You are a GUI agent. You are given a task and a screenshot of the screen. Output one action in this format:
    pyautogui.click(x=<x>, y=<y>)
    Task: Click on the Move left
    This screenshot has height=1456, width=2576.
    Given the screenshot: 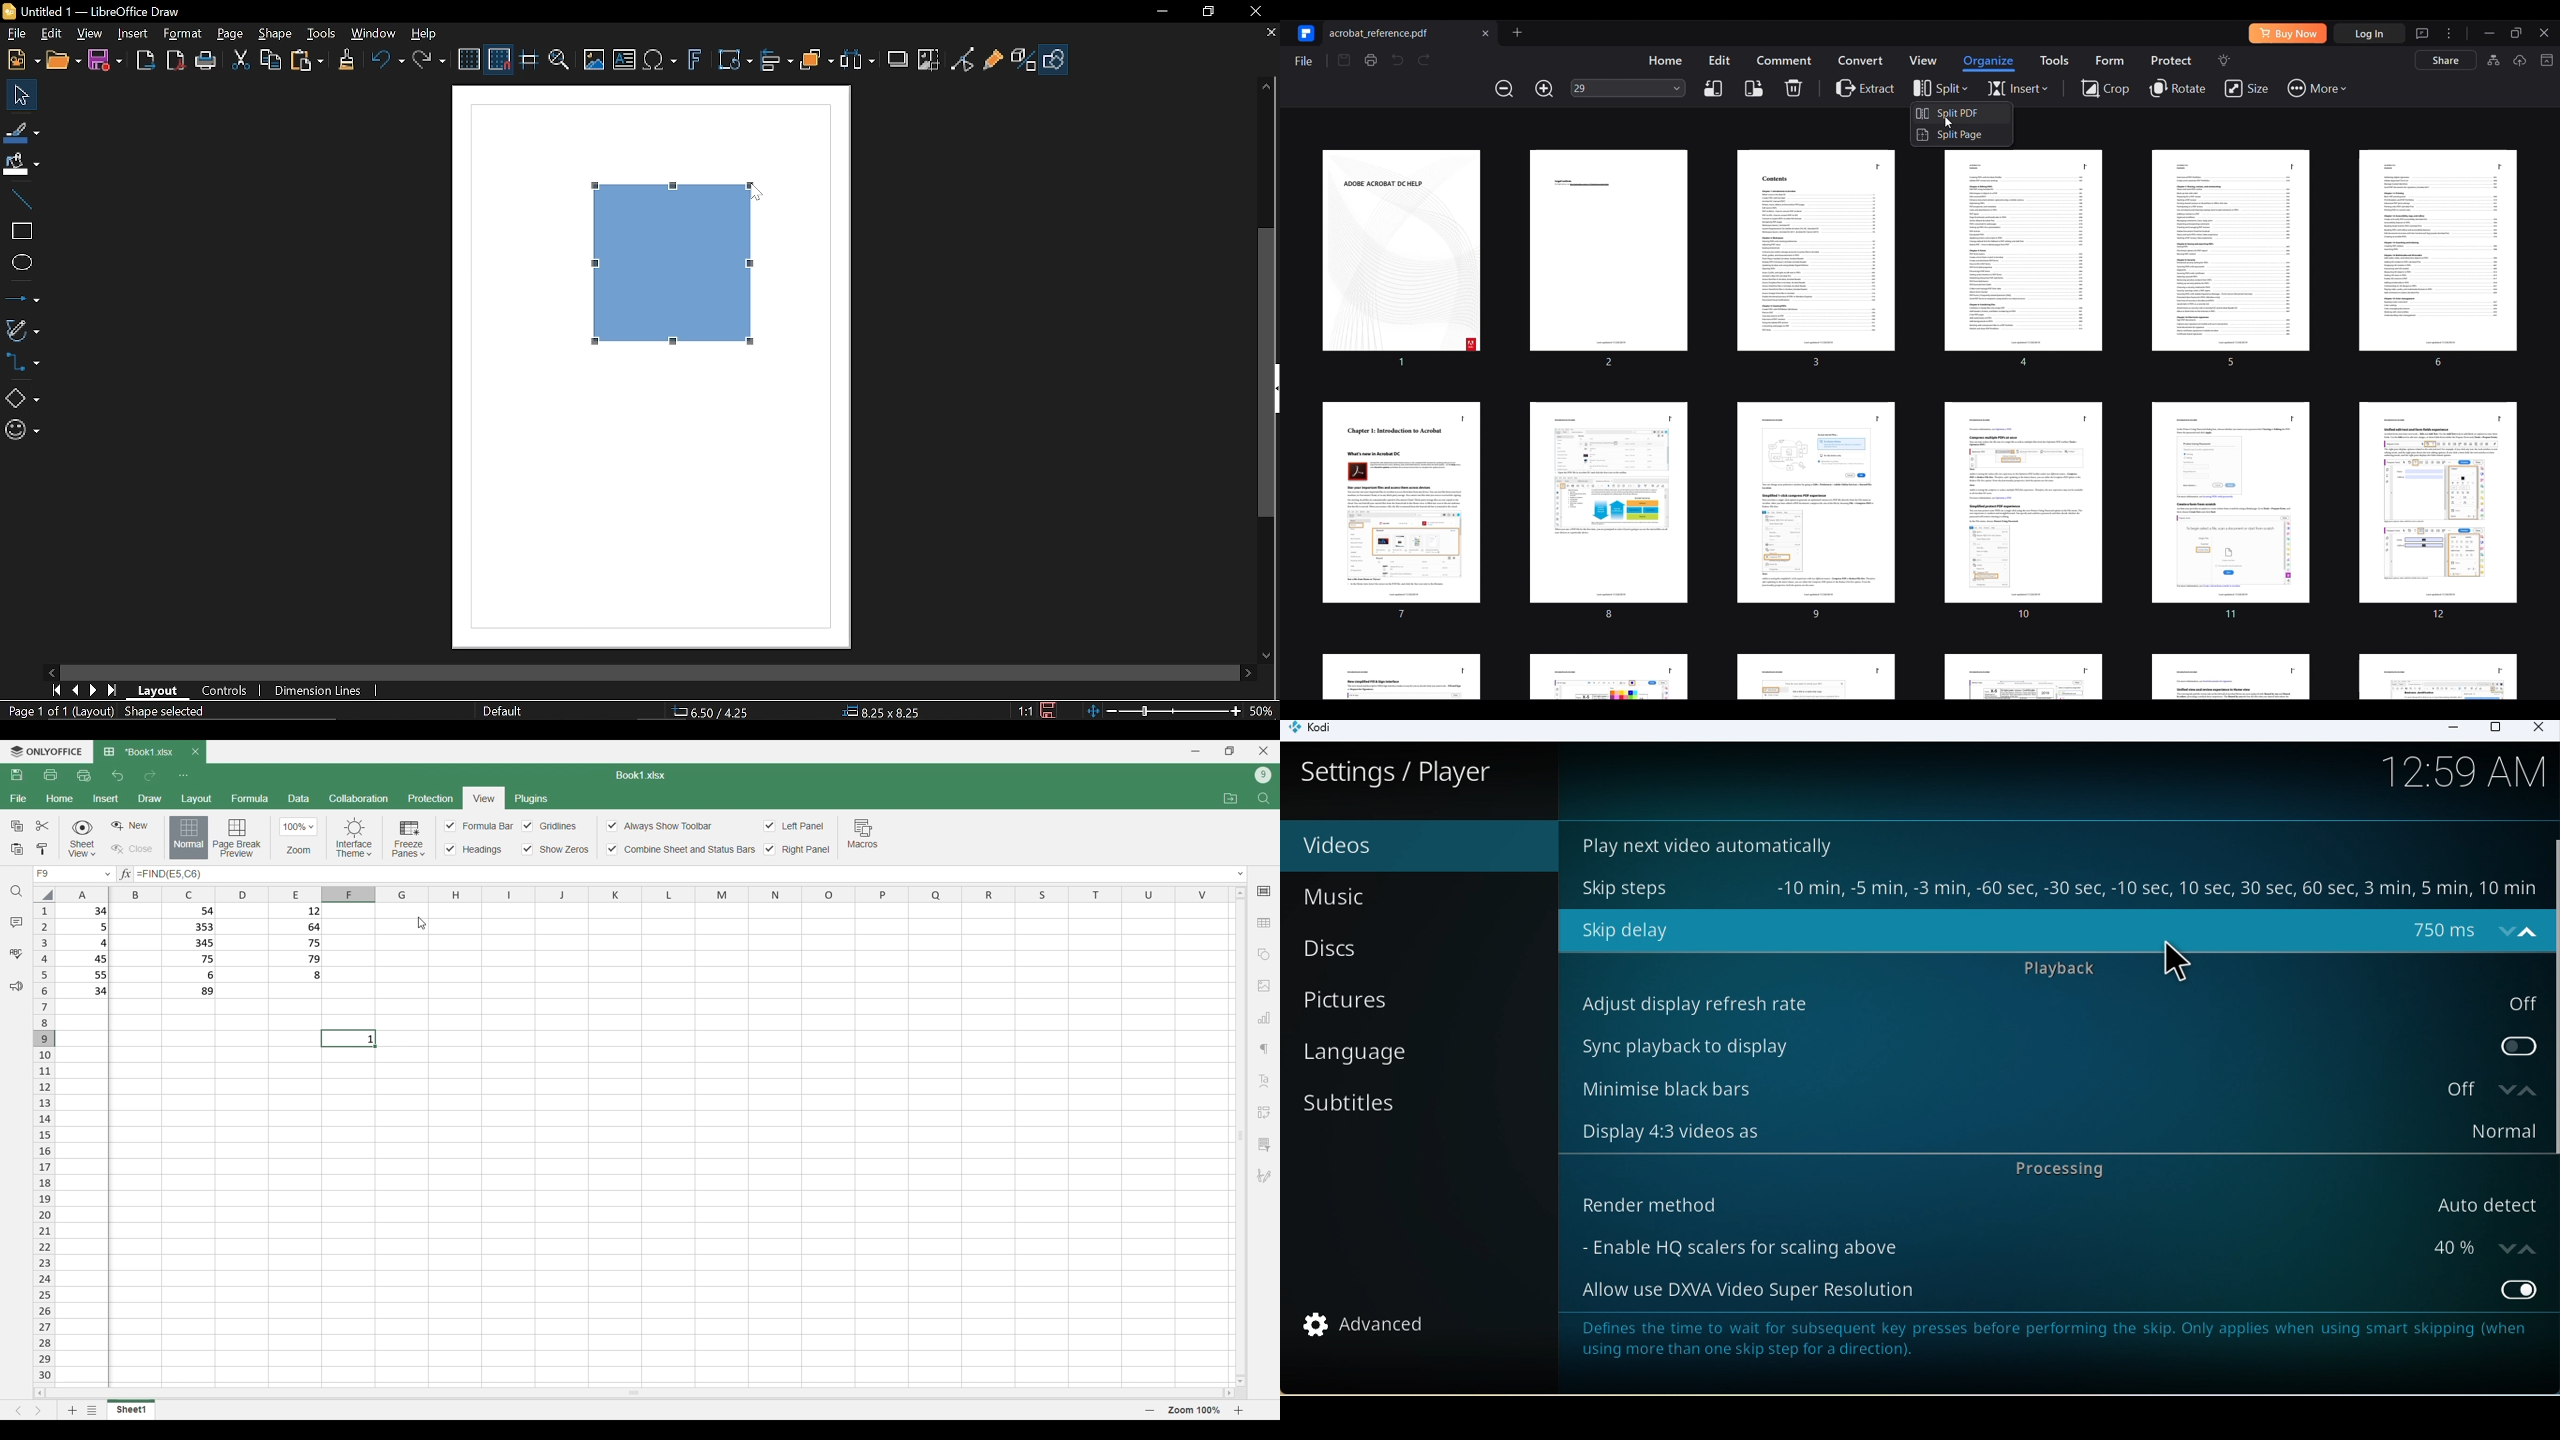 What is the action you would take?
    pyautogui.click(x=49, y=669)
    